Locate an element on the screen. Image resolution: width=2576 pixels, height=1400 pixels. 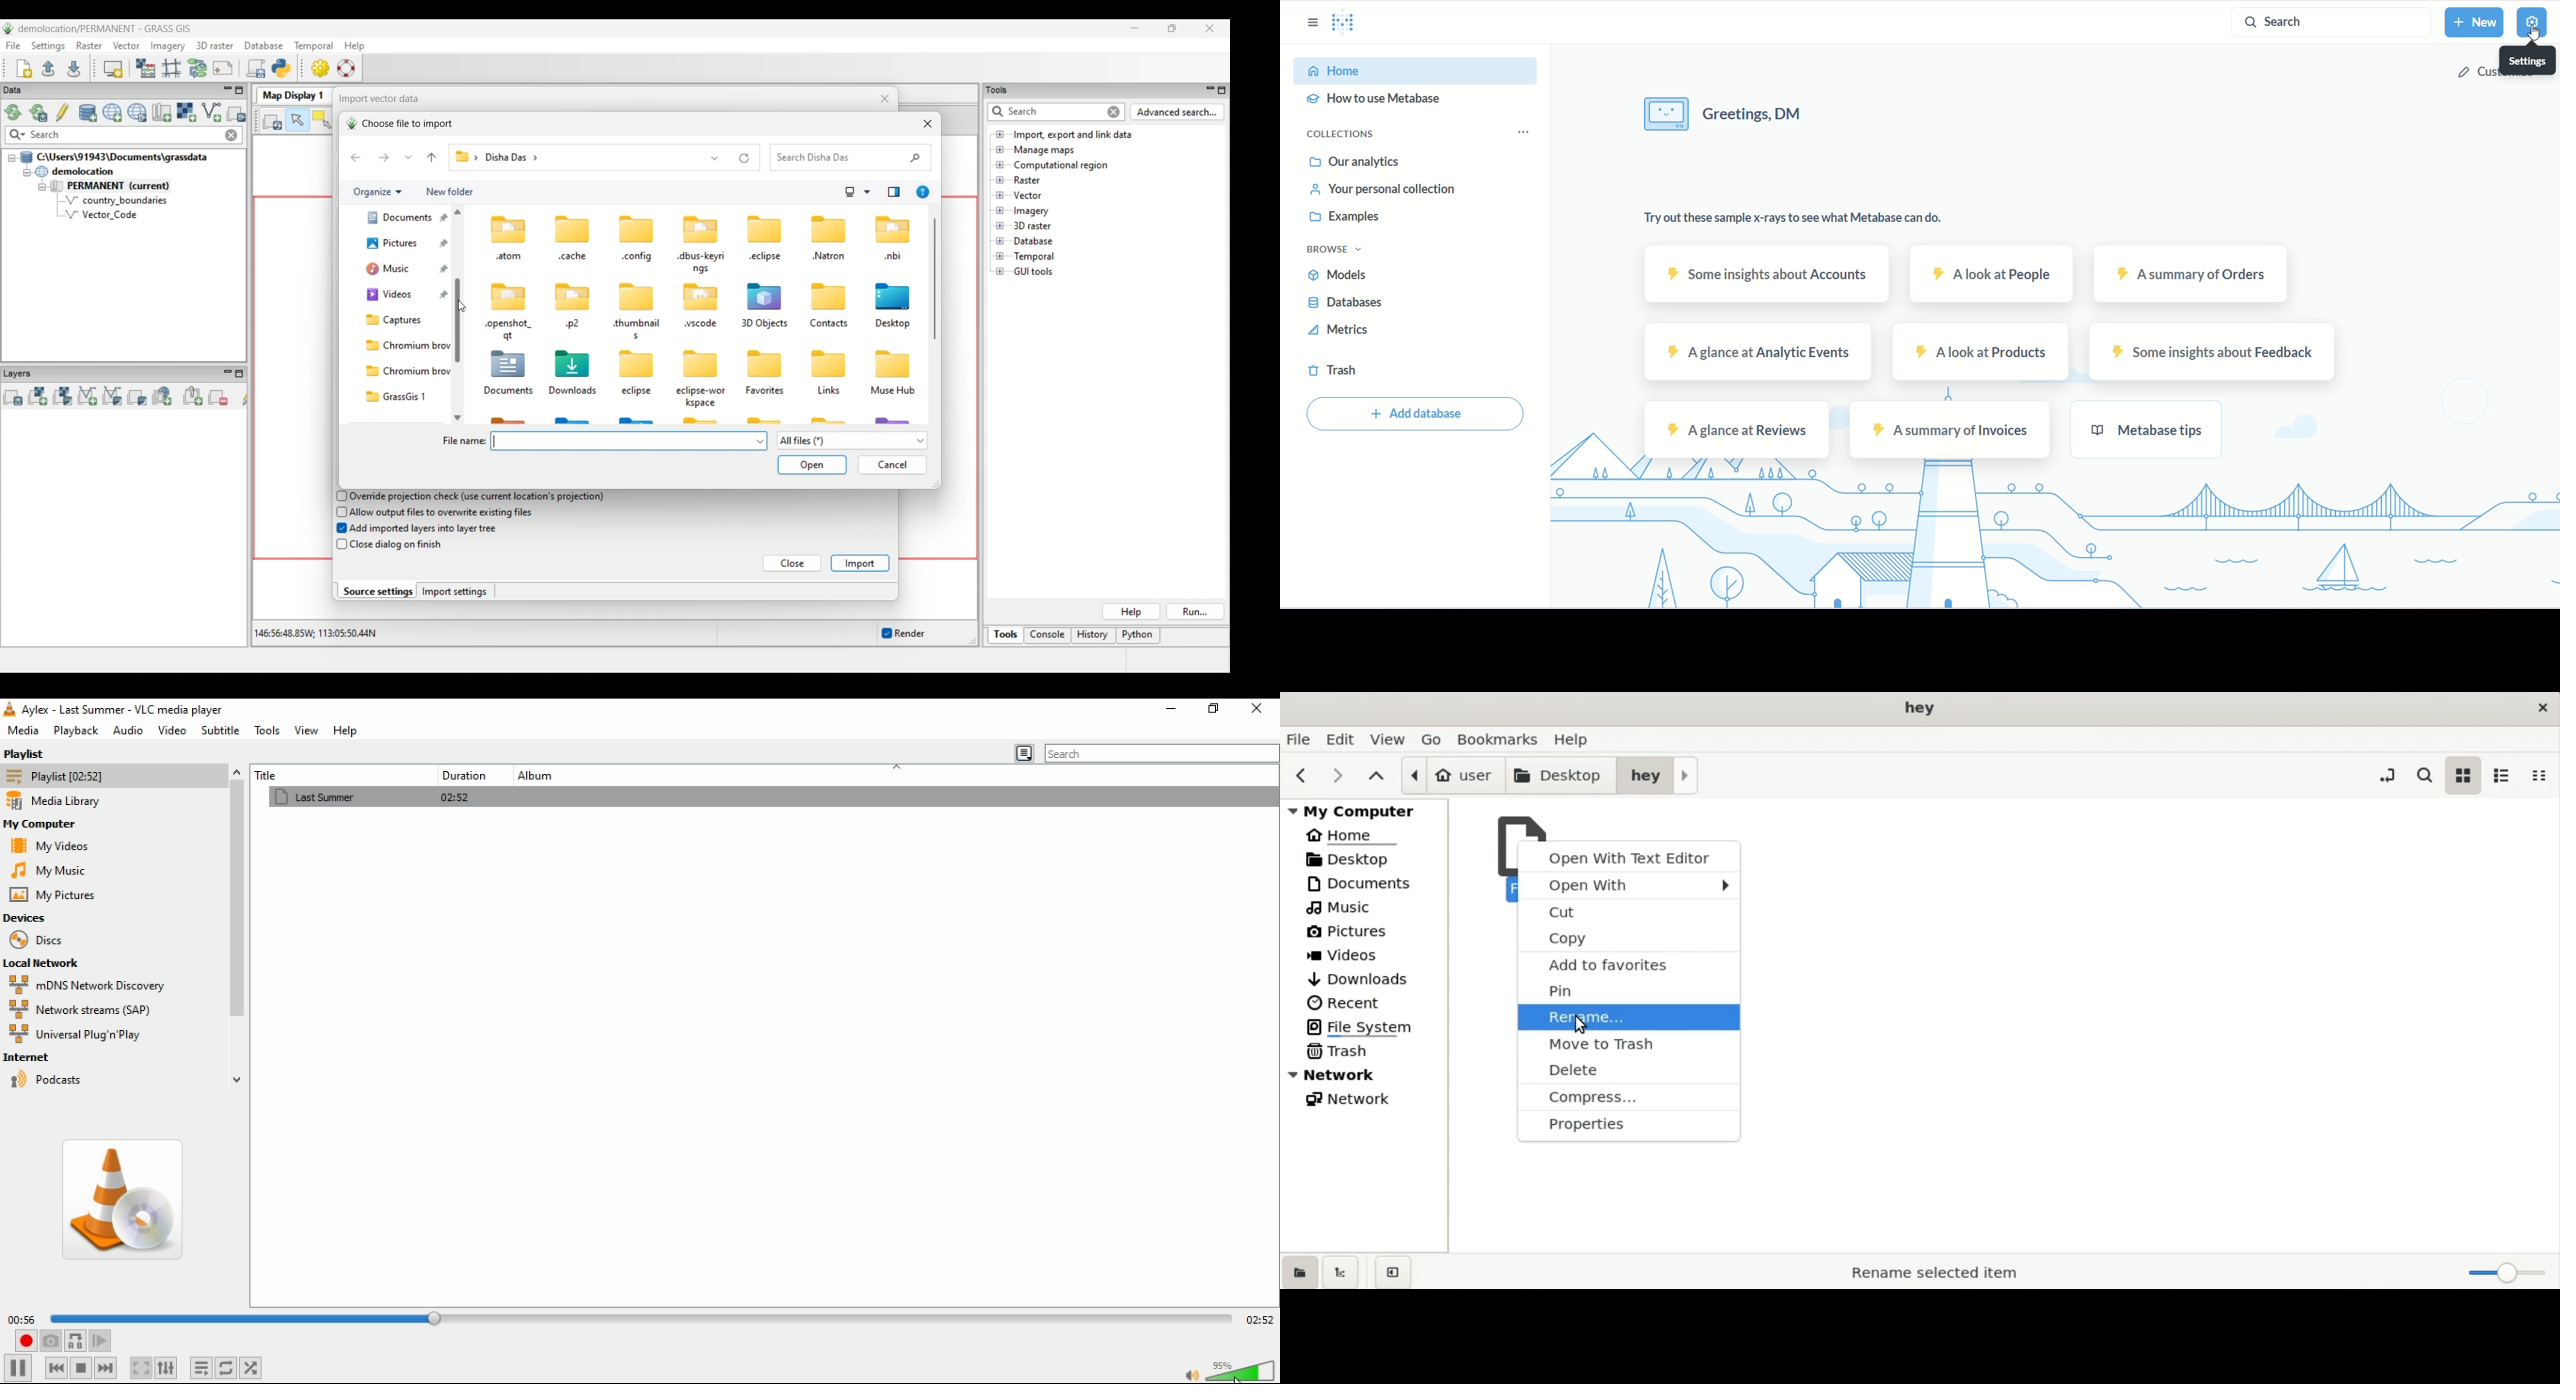
media is located at coordinates (23, 731).